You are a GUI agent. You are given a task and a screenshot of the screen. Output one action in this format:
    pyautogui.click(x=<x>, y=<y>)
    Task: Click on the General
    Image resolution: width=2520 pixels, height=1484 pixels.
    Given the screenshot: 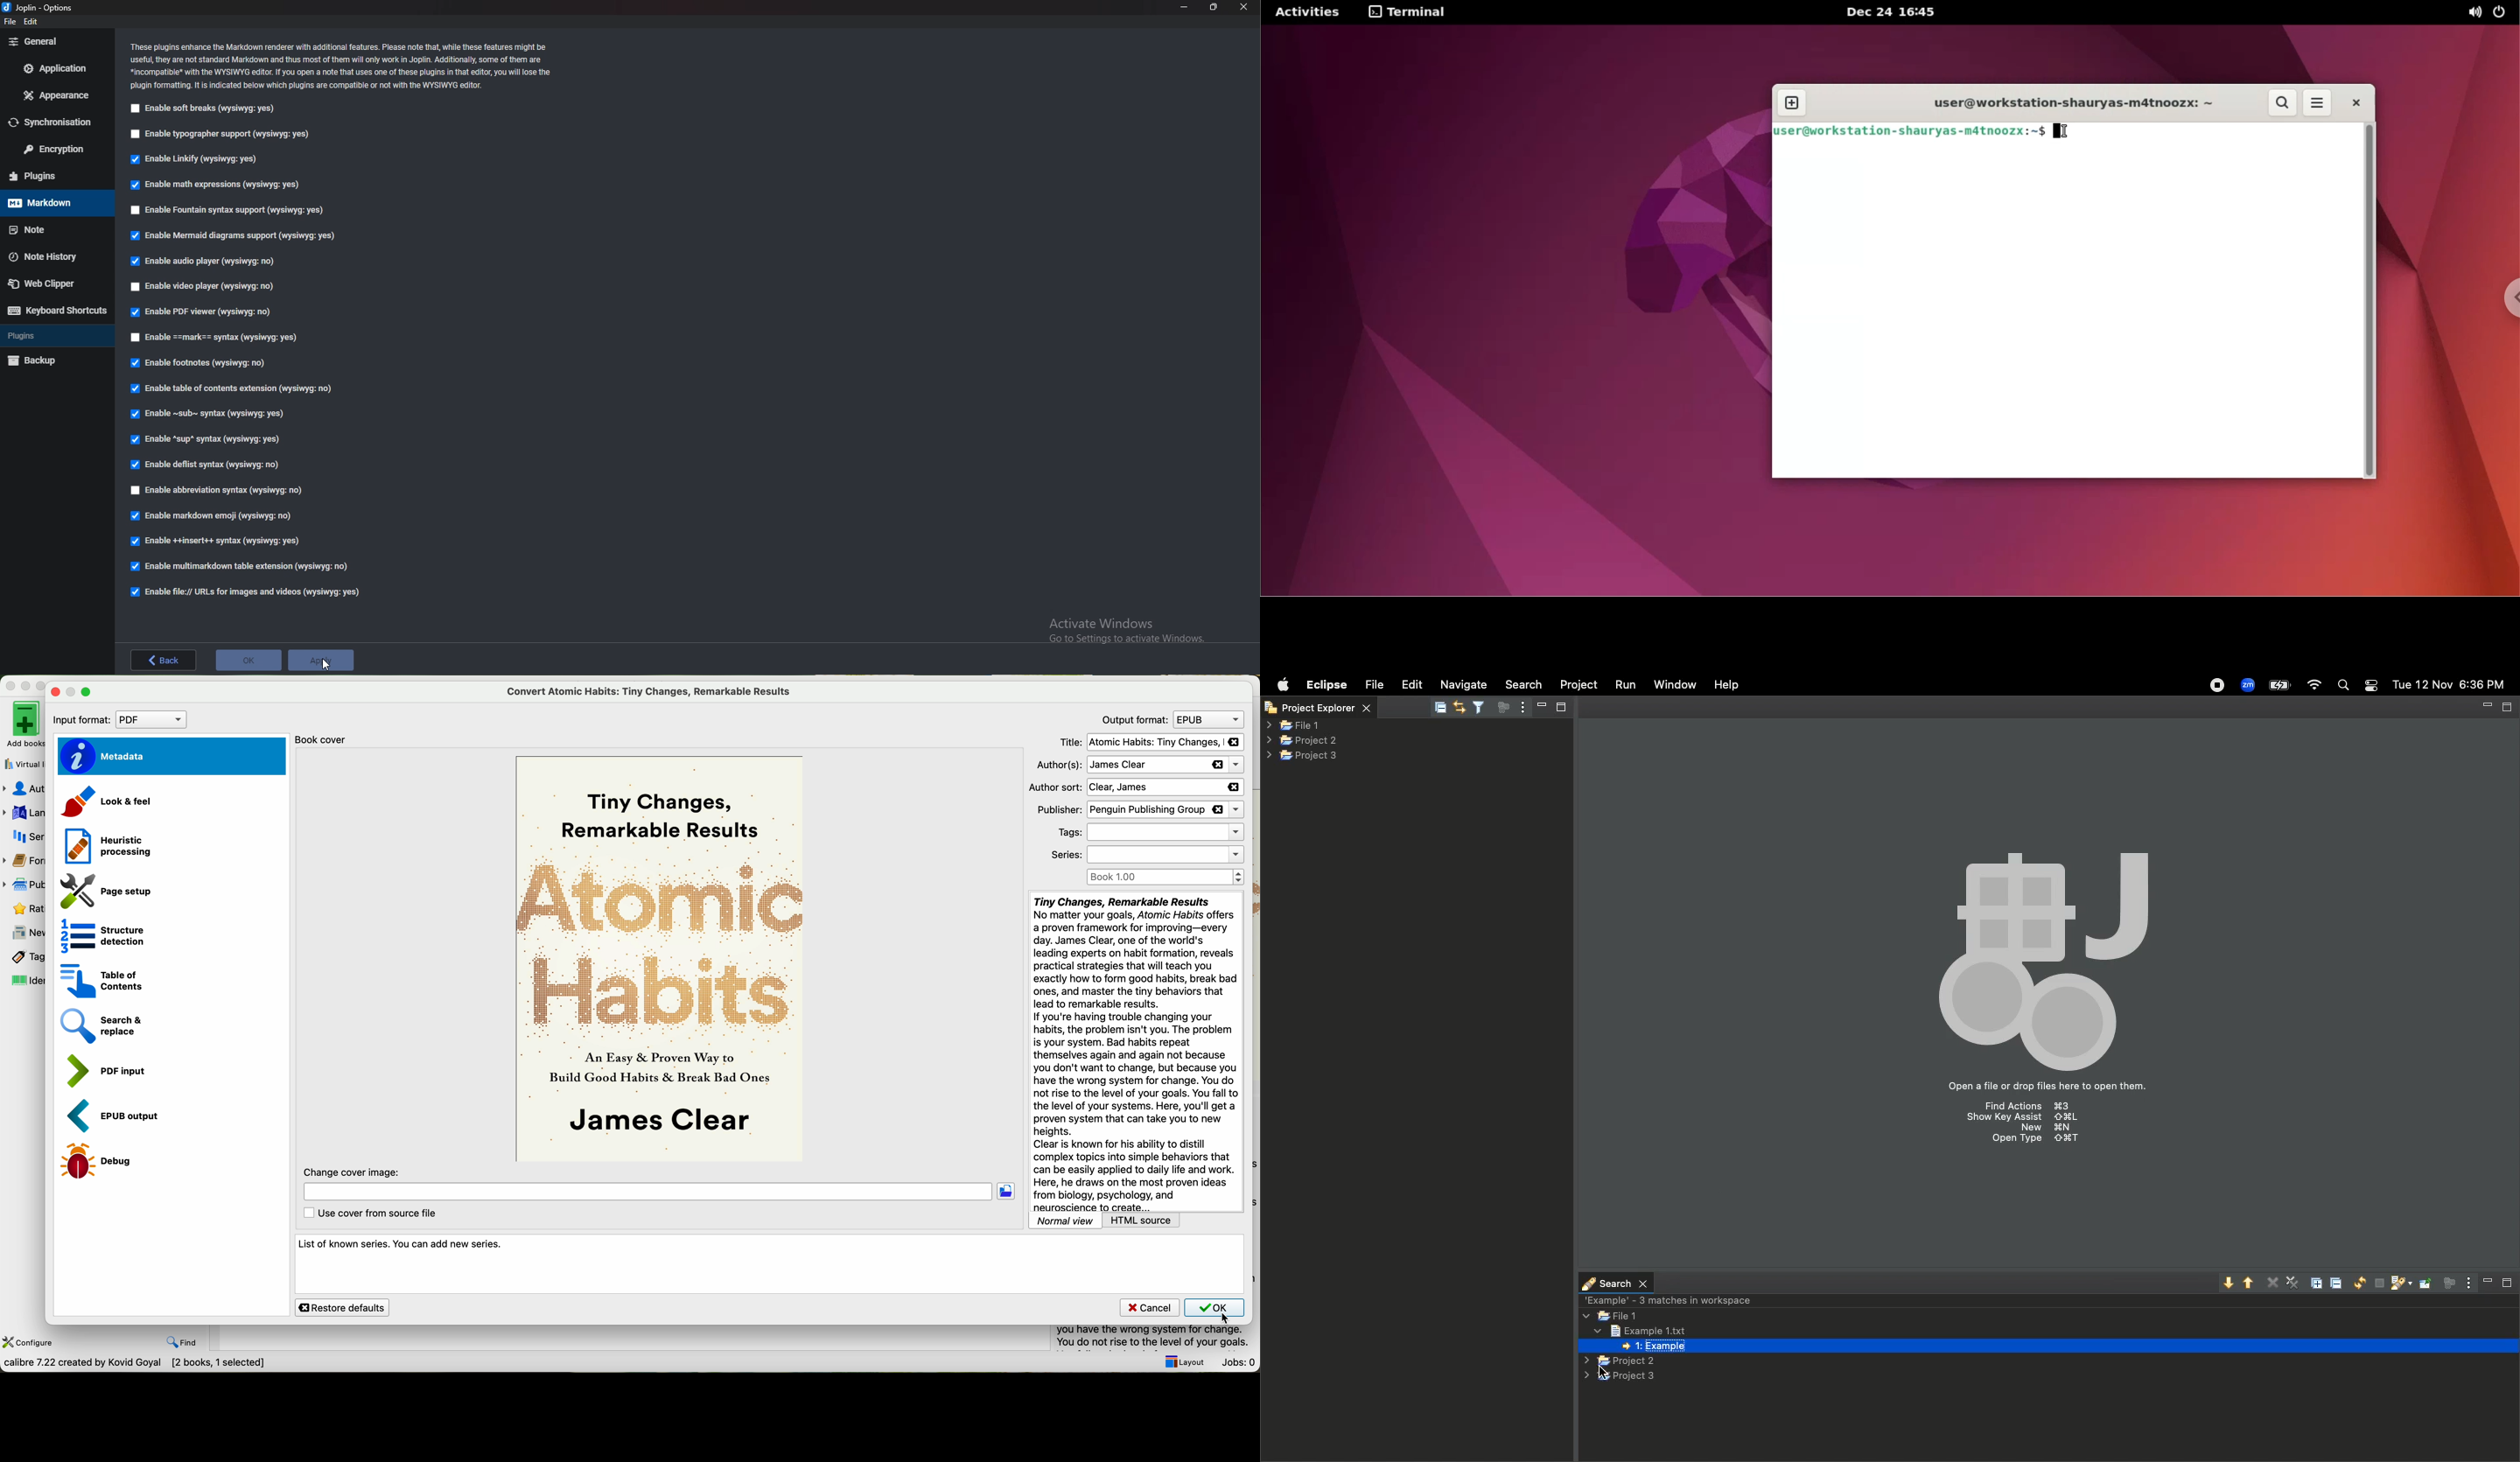 What is the action you would take?
    pyautogui.click(x=52, y=41)
    